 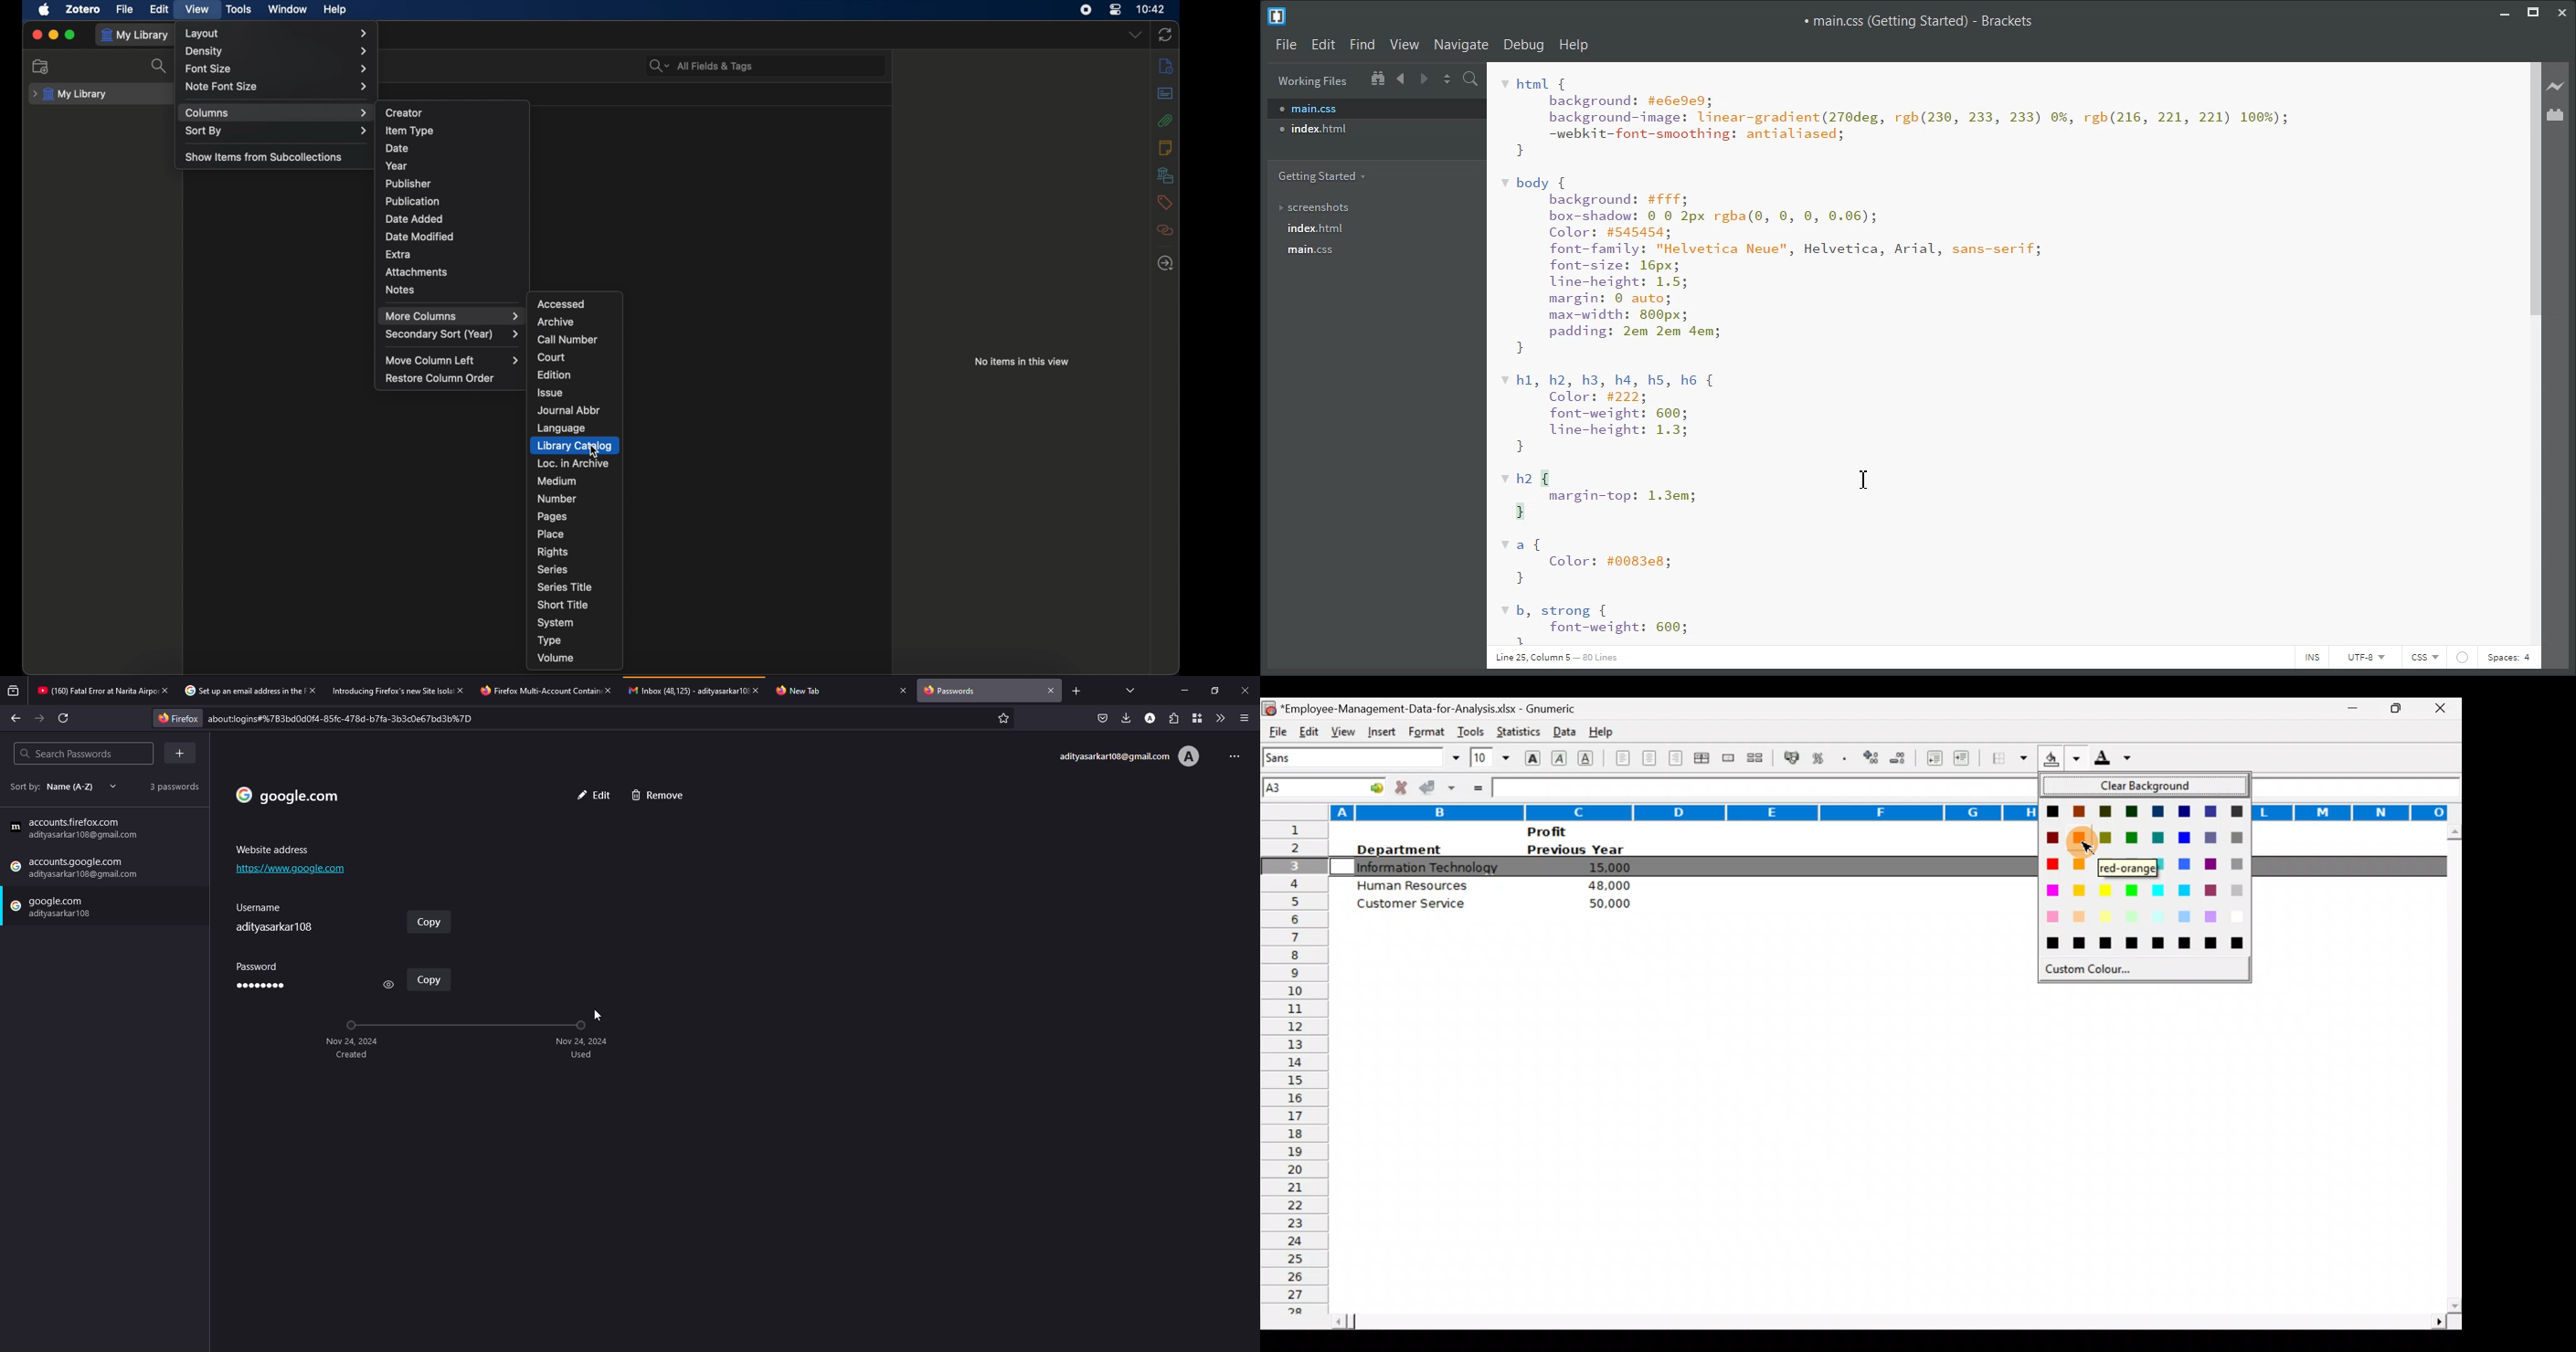 What do you see at coordinates (1602, 729) in the screenshot?
I see `Help` at bounding box center [1602, 729].